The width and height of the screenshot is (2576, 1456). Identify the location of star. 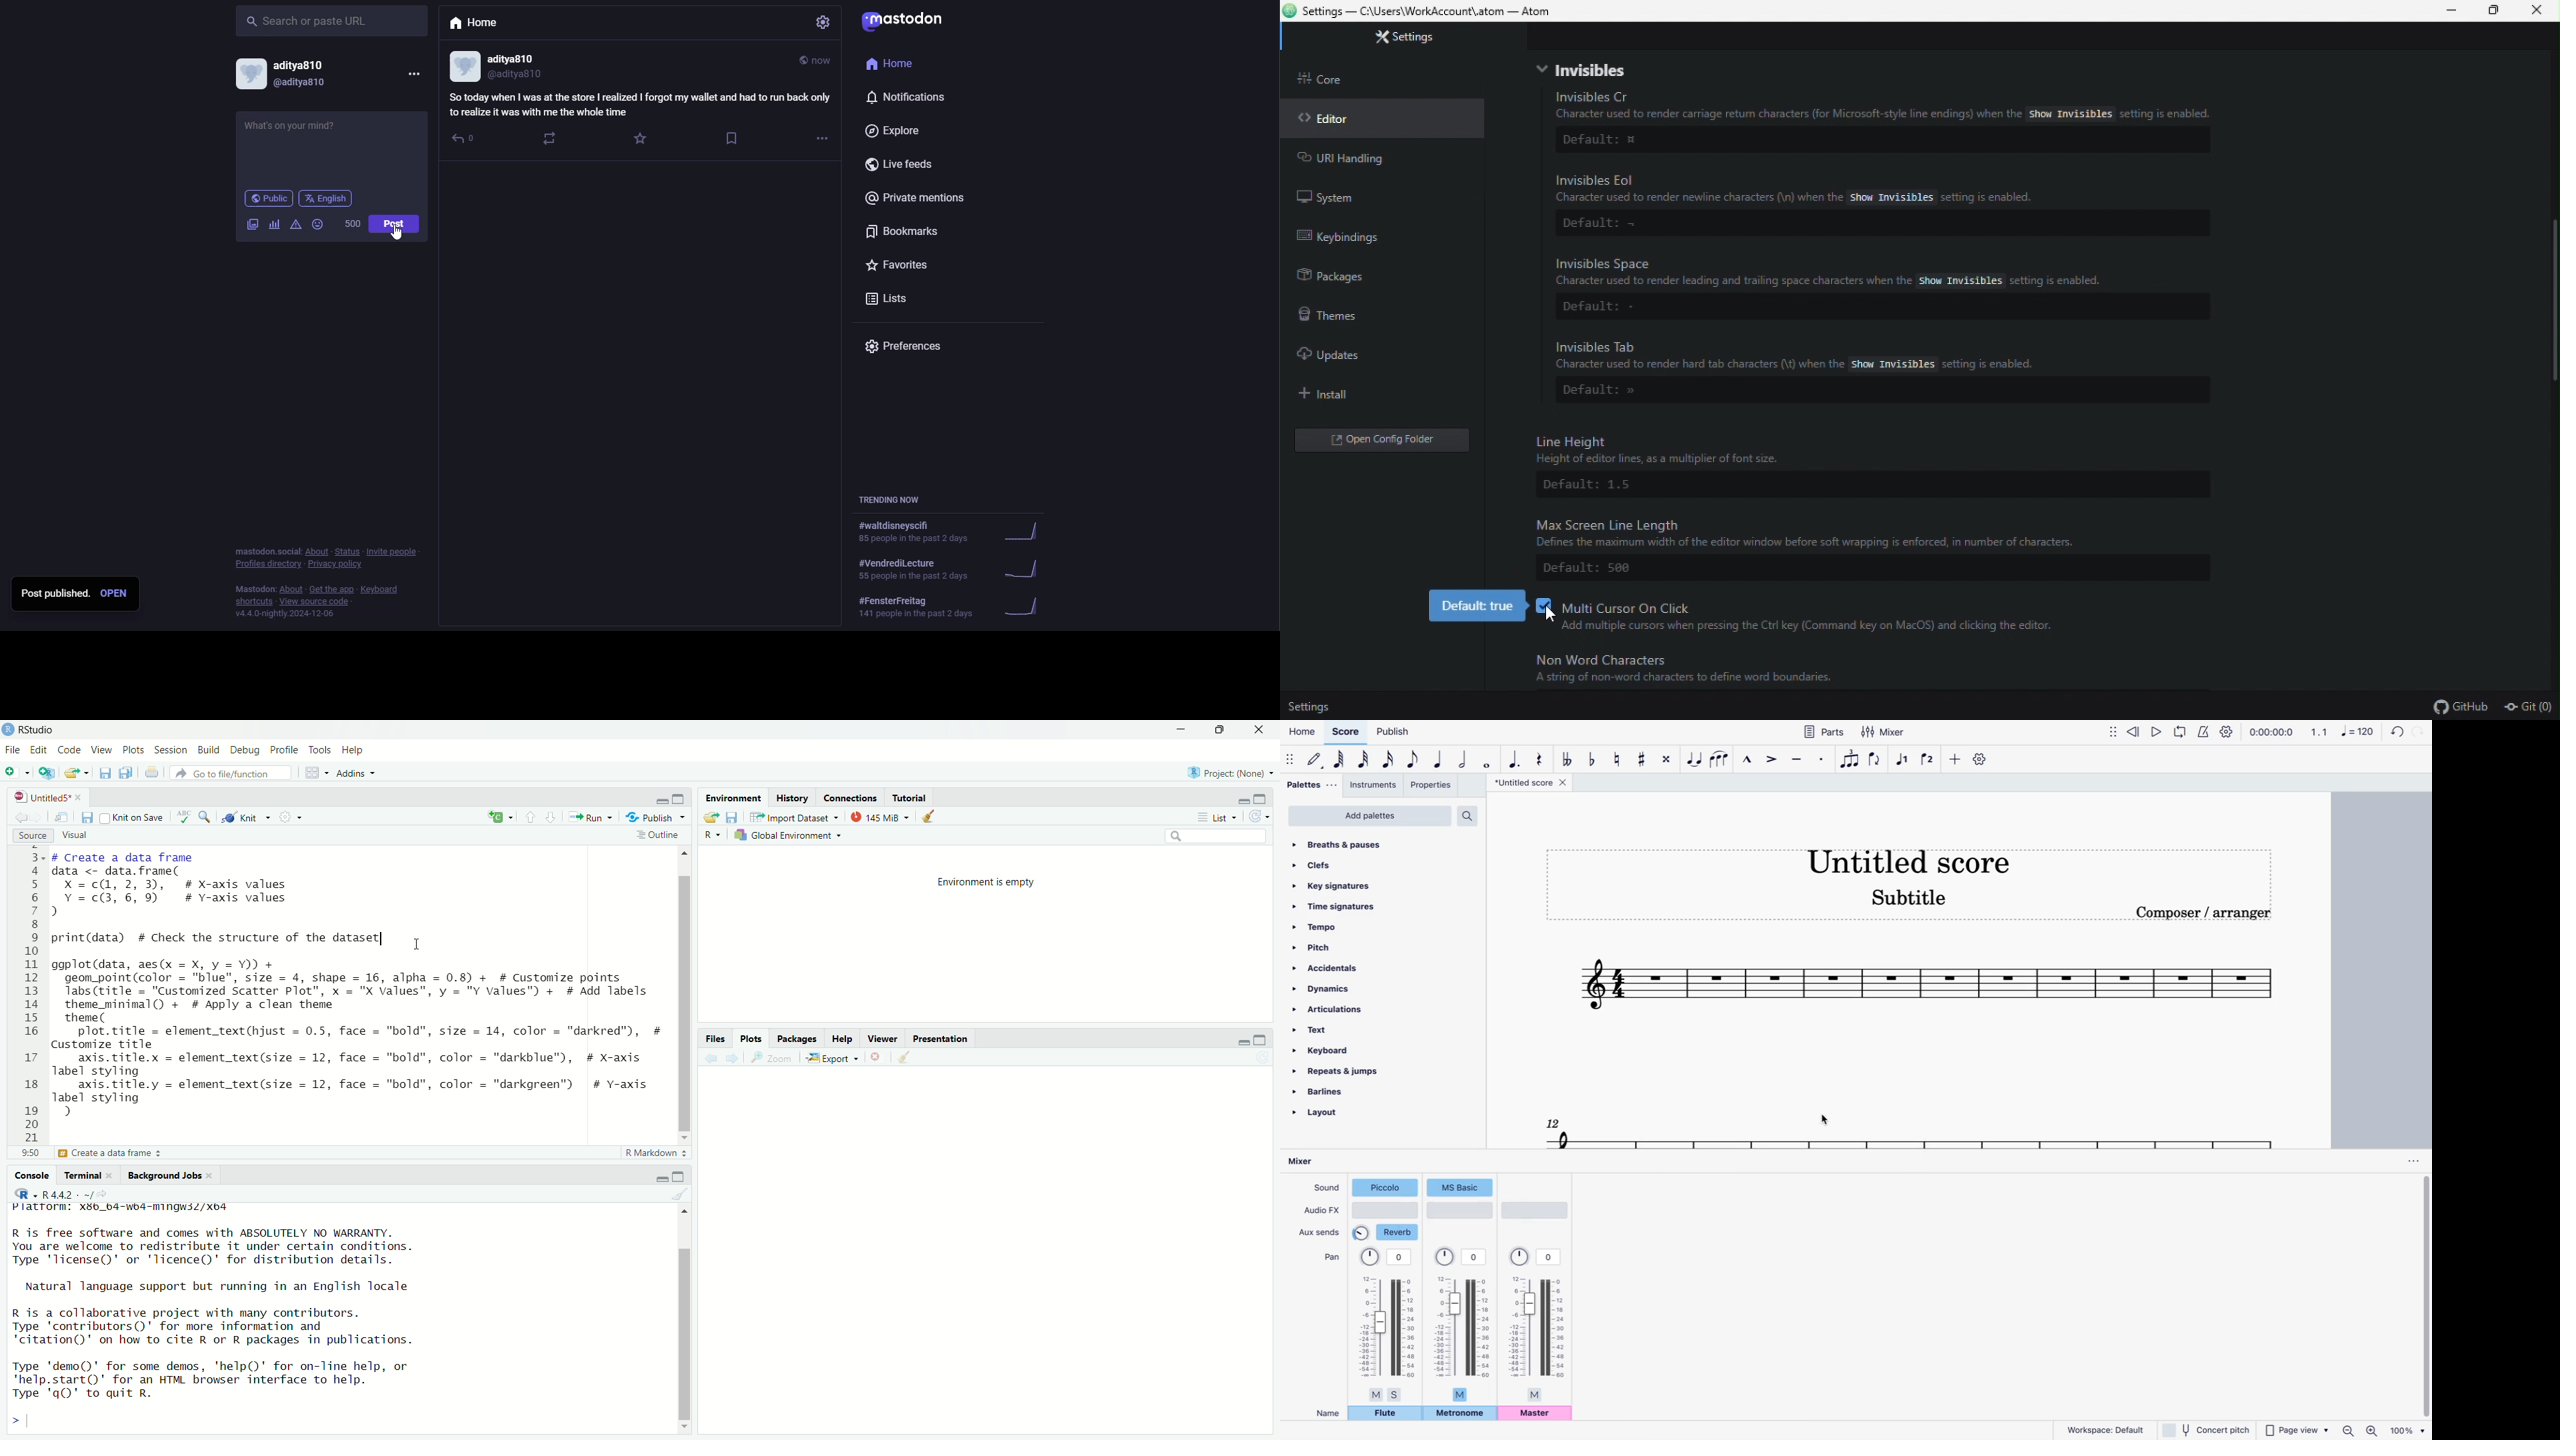
(639, 140).